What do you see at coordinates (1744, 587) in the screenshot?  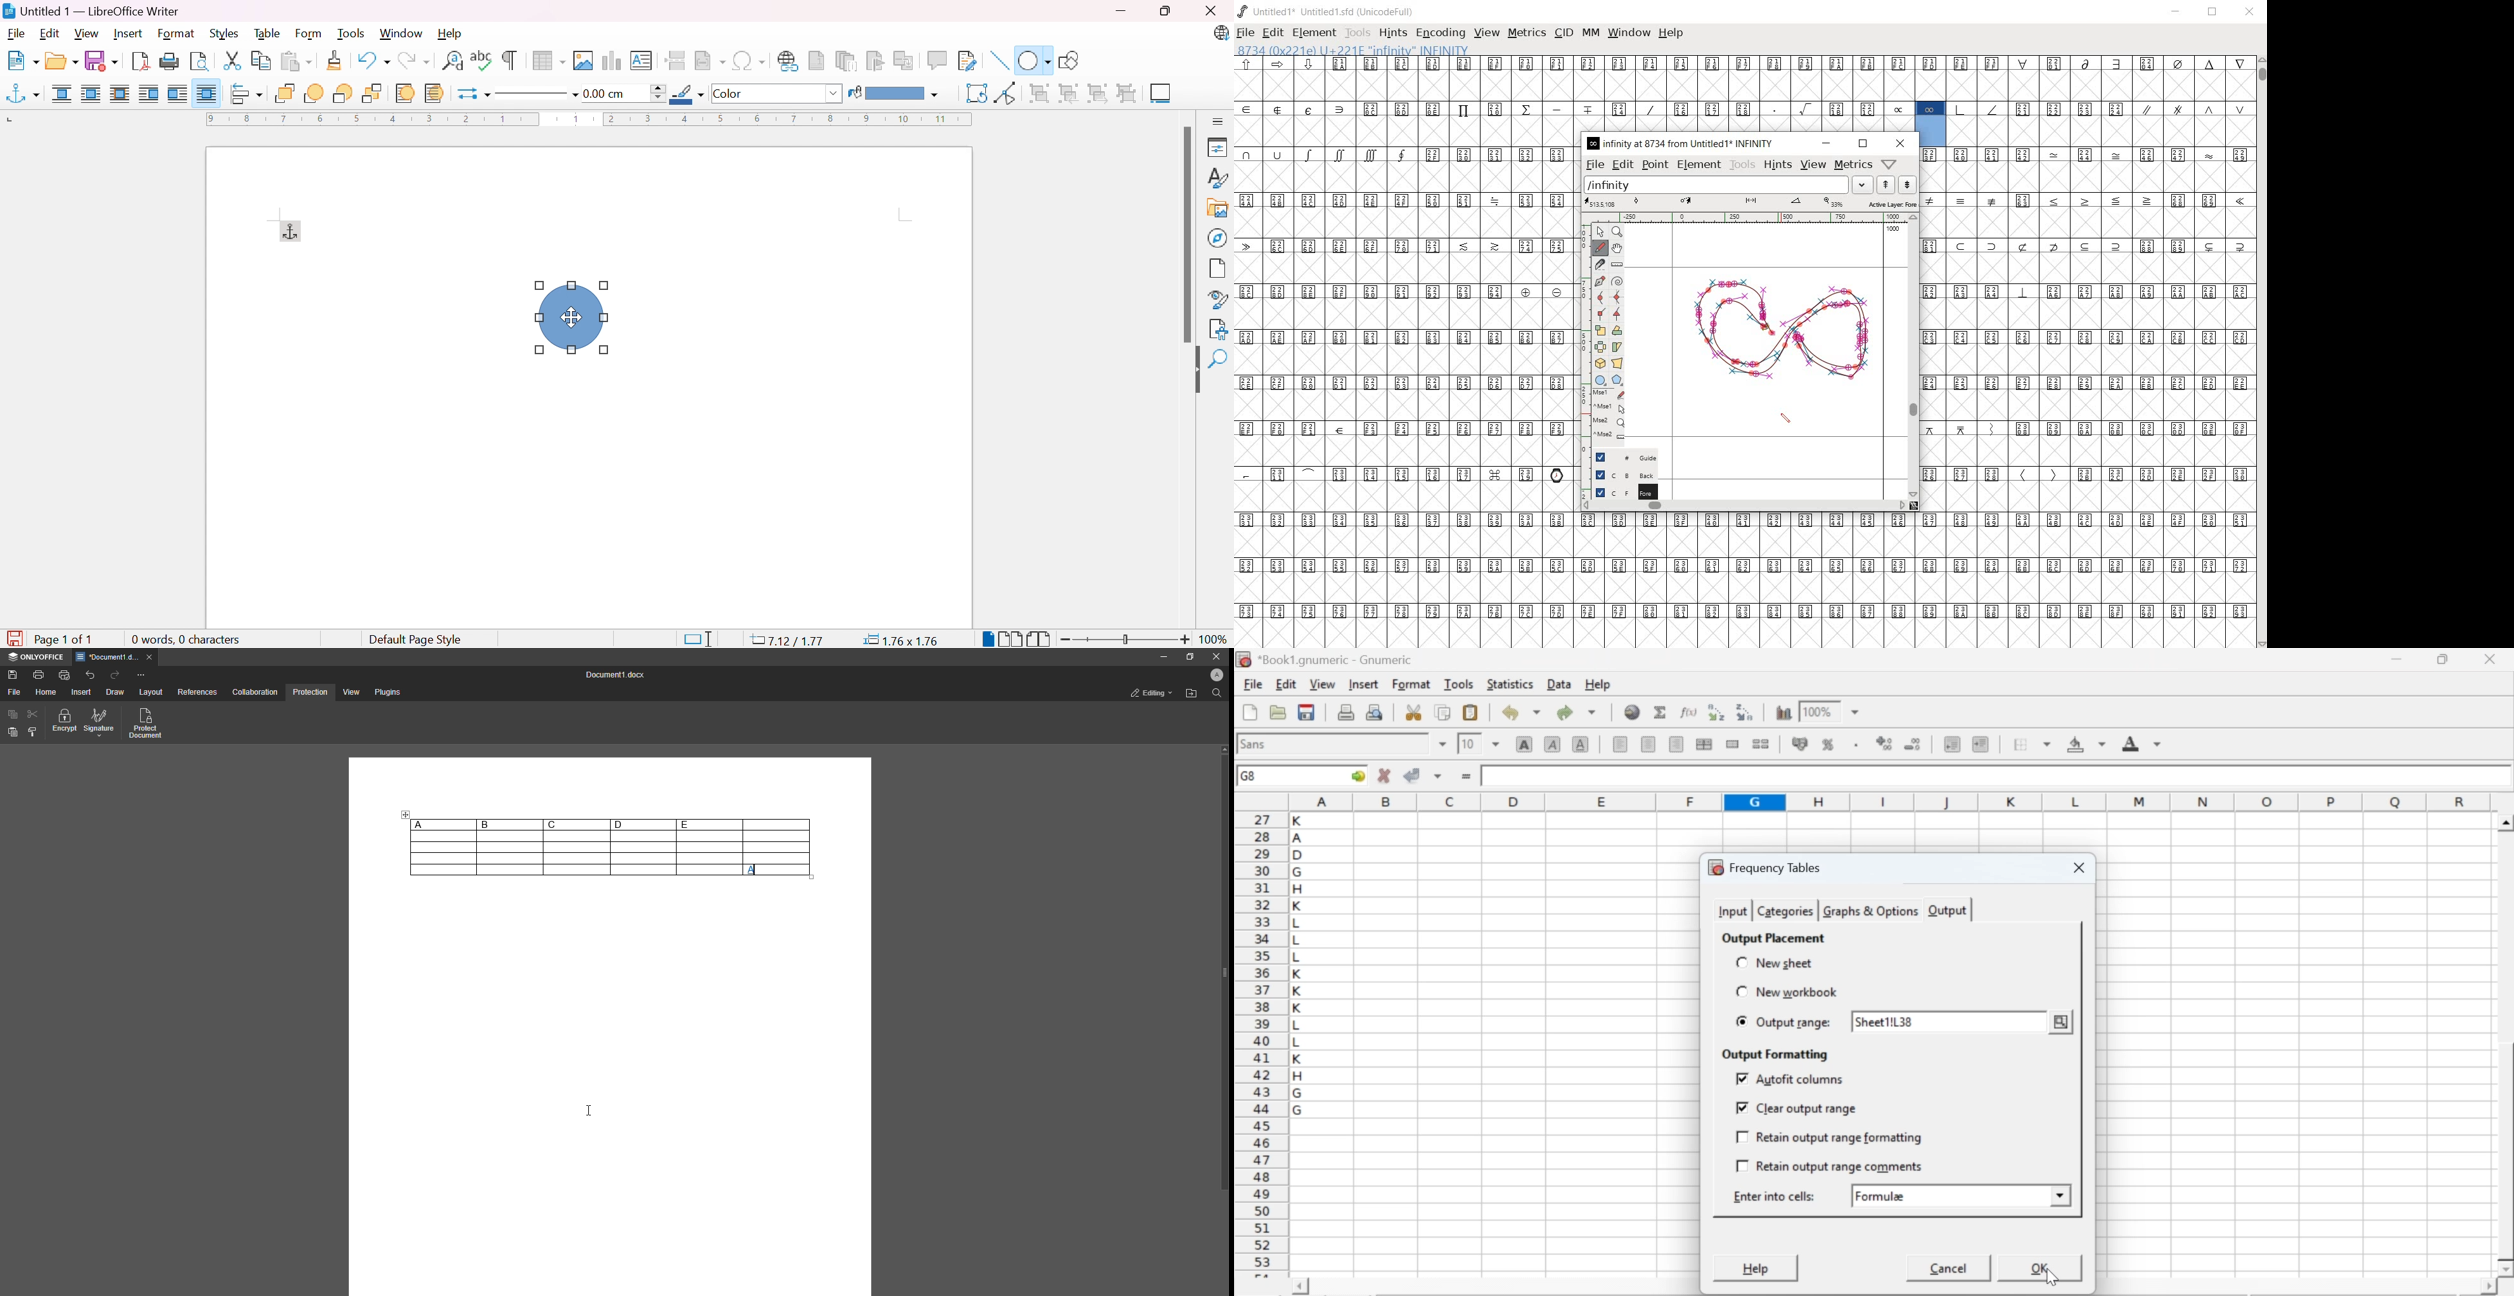 I see `empty glyph slots` at bounding box center [1744, 587].